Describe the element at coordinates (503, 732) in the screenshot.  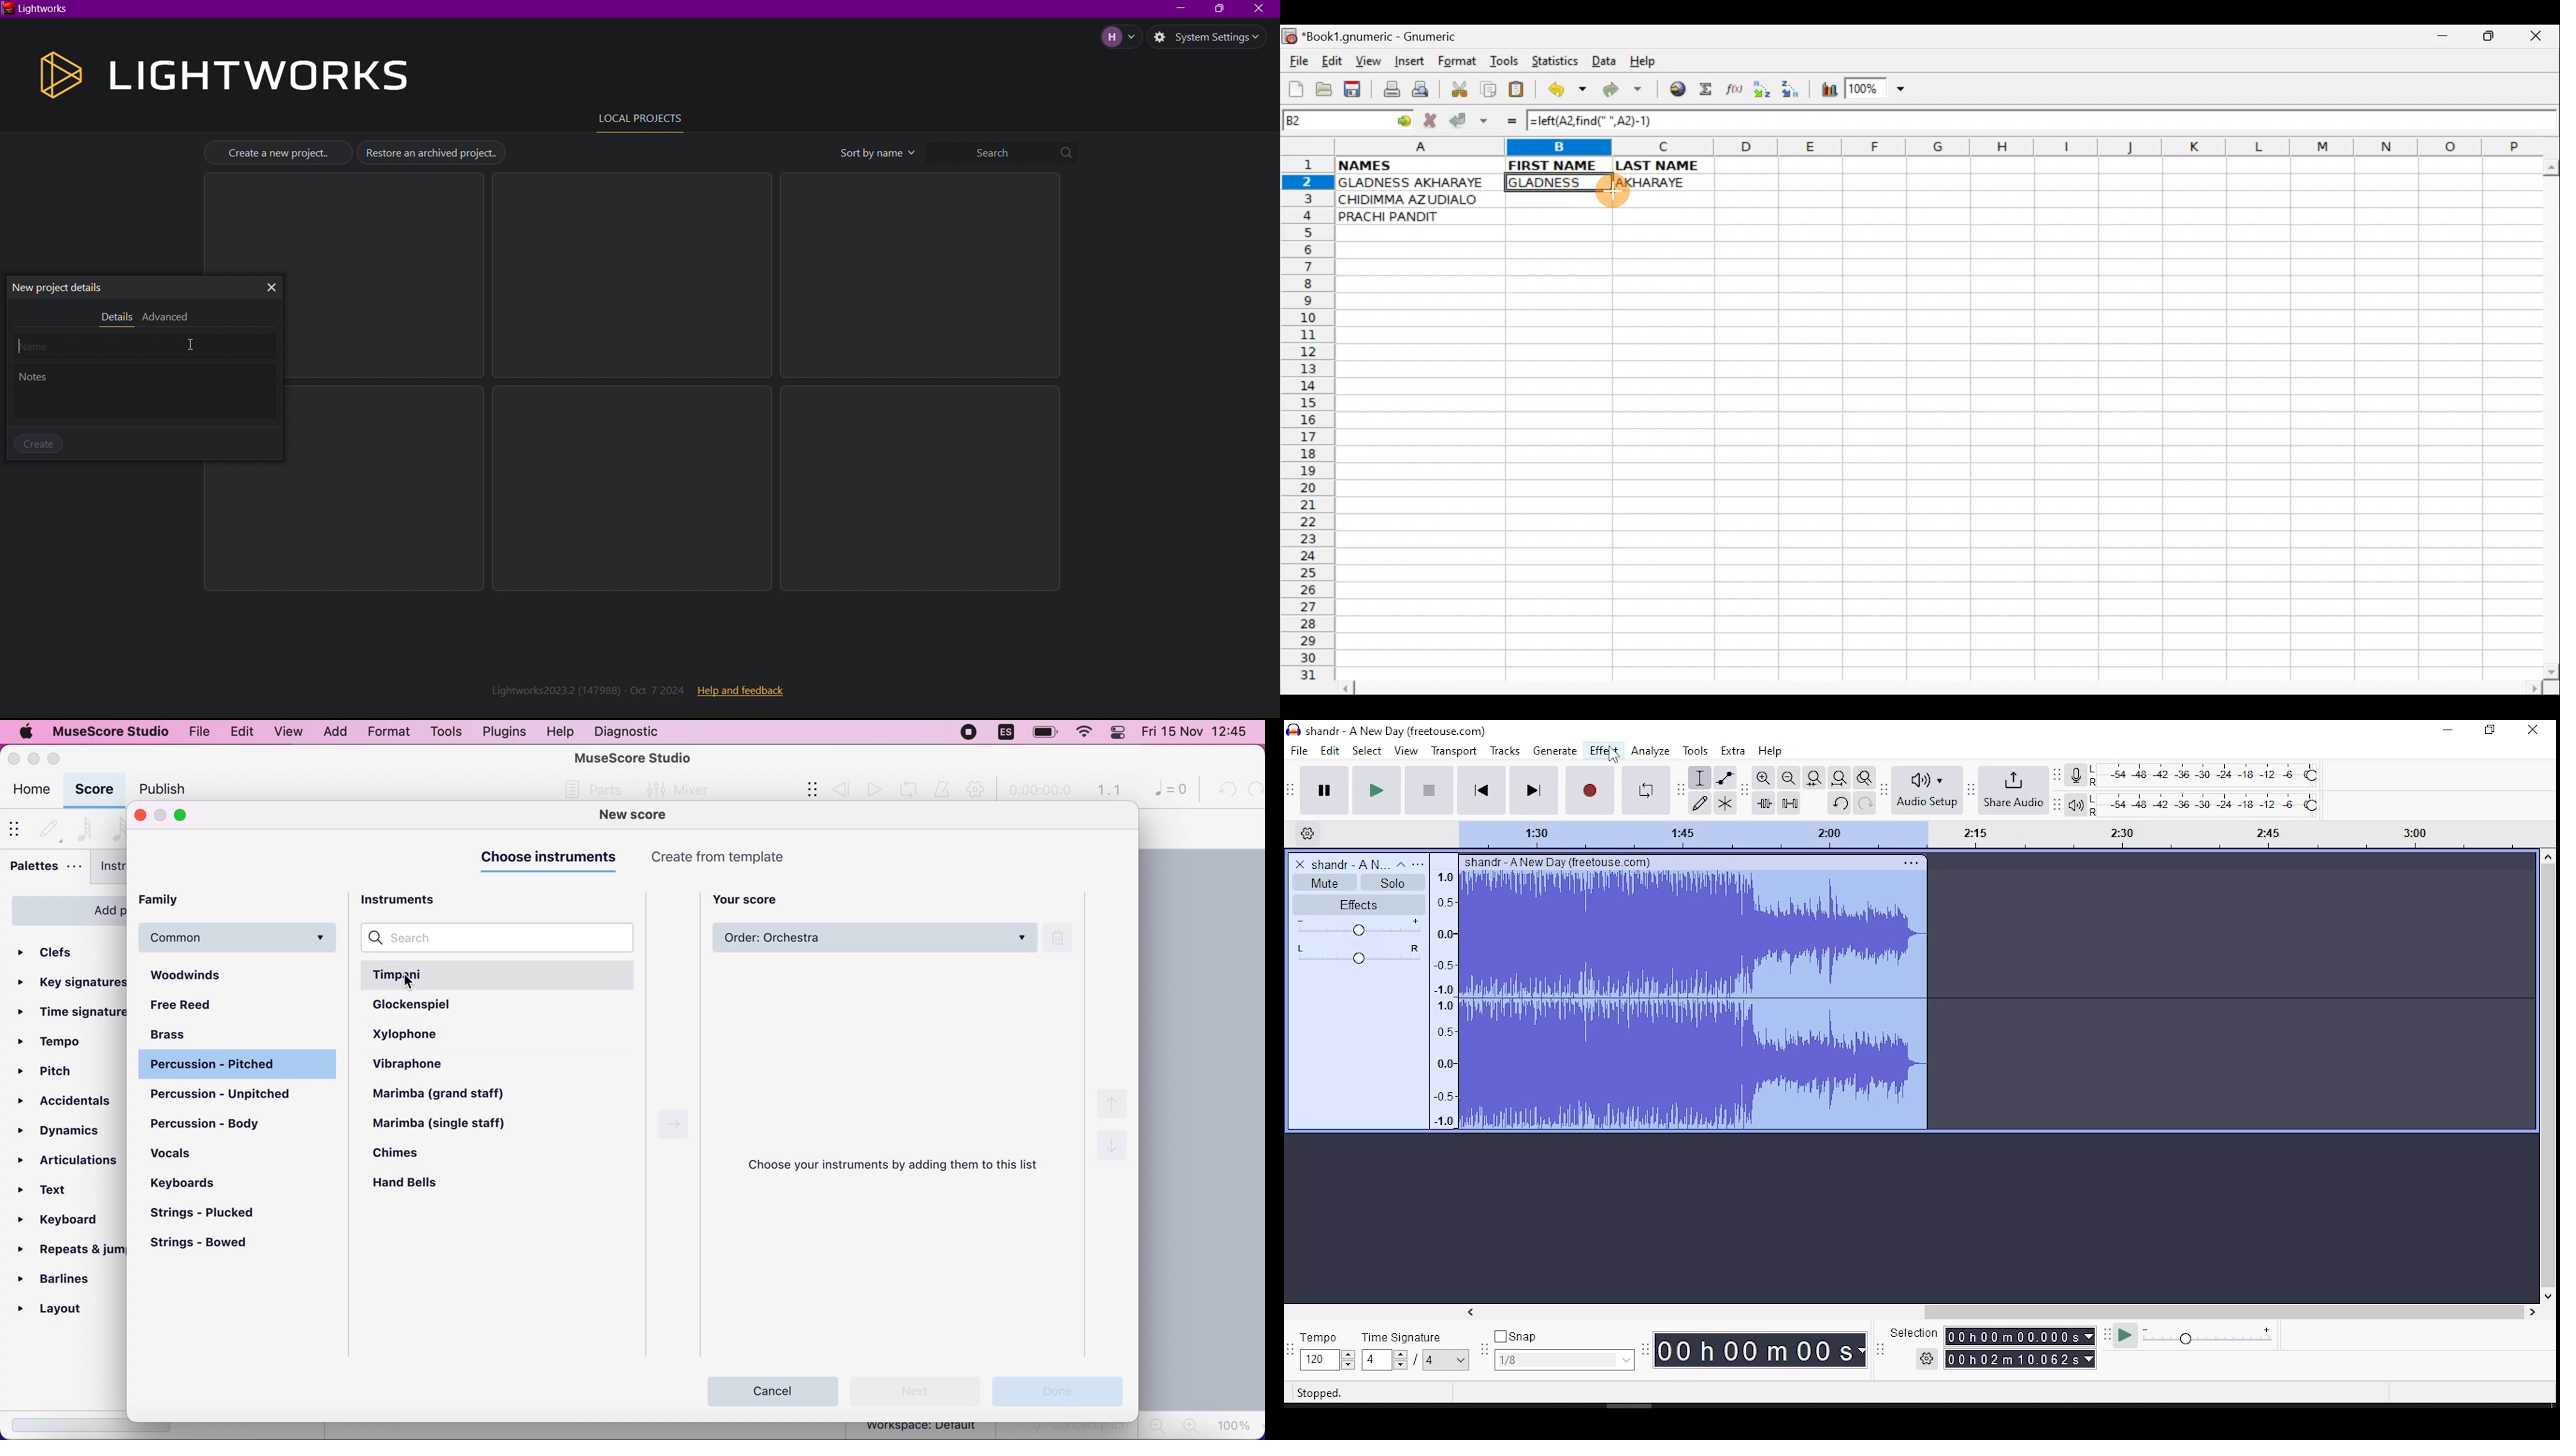
I see `plugins` at that location.